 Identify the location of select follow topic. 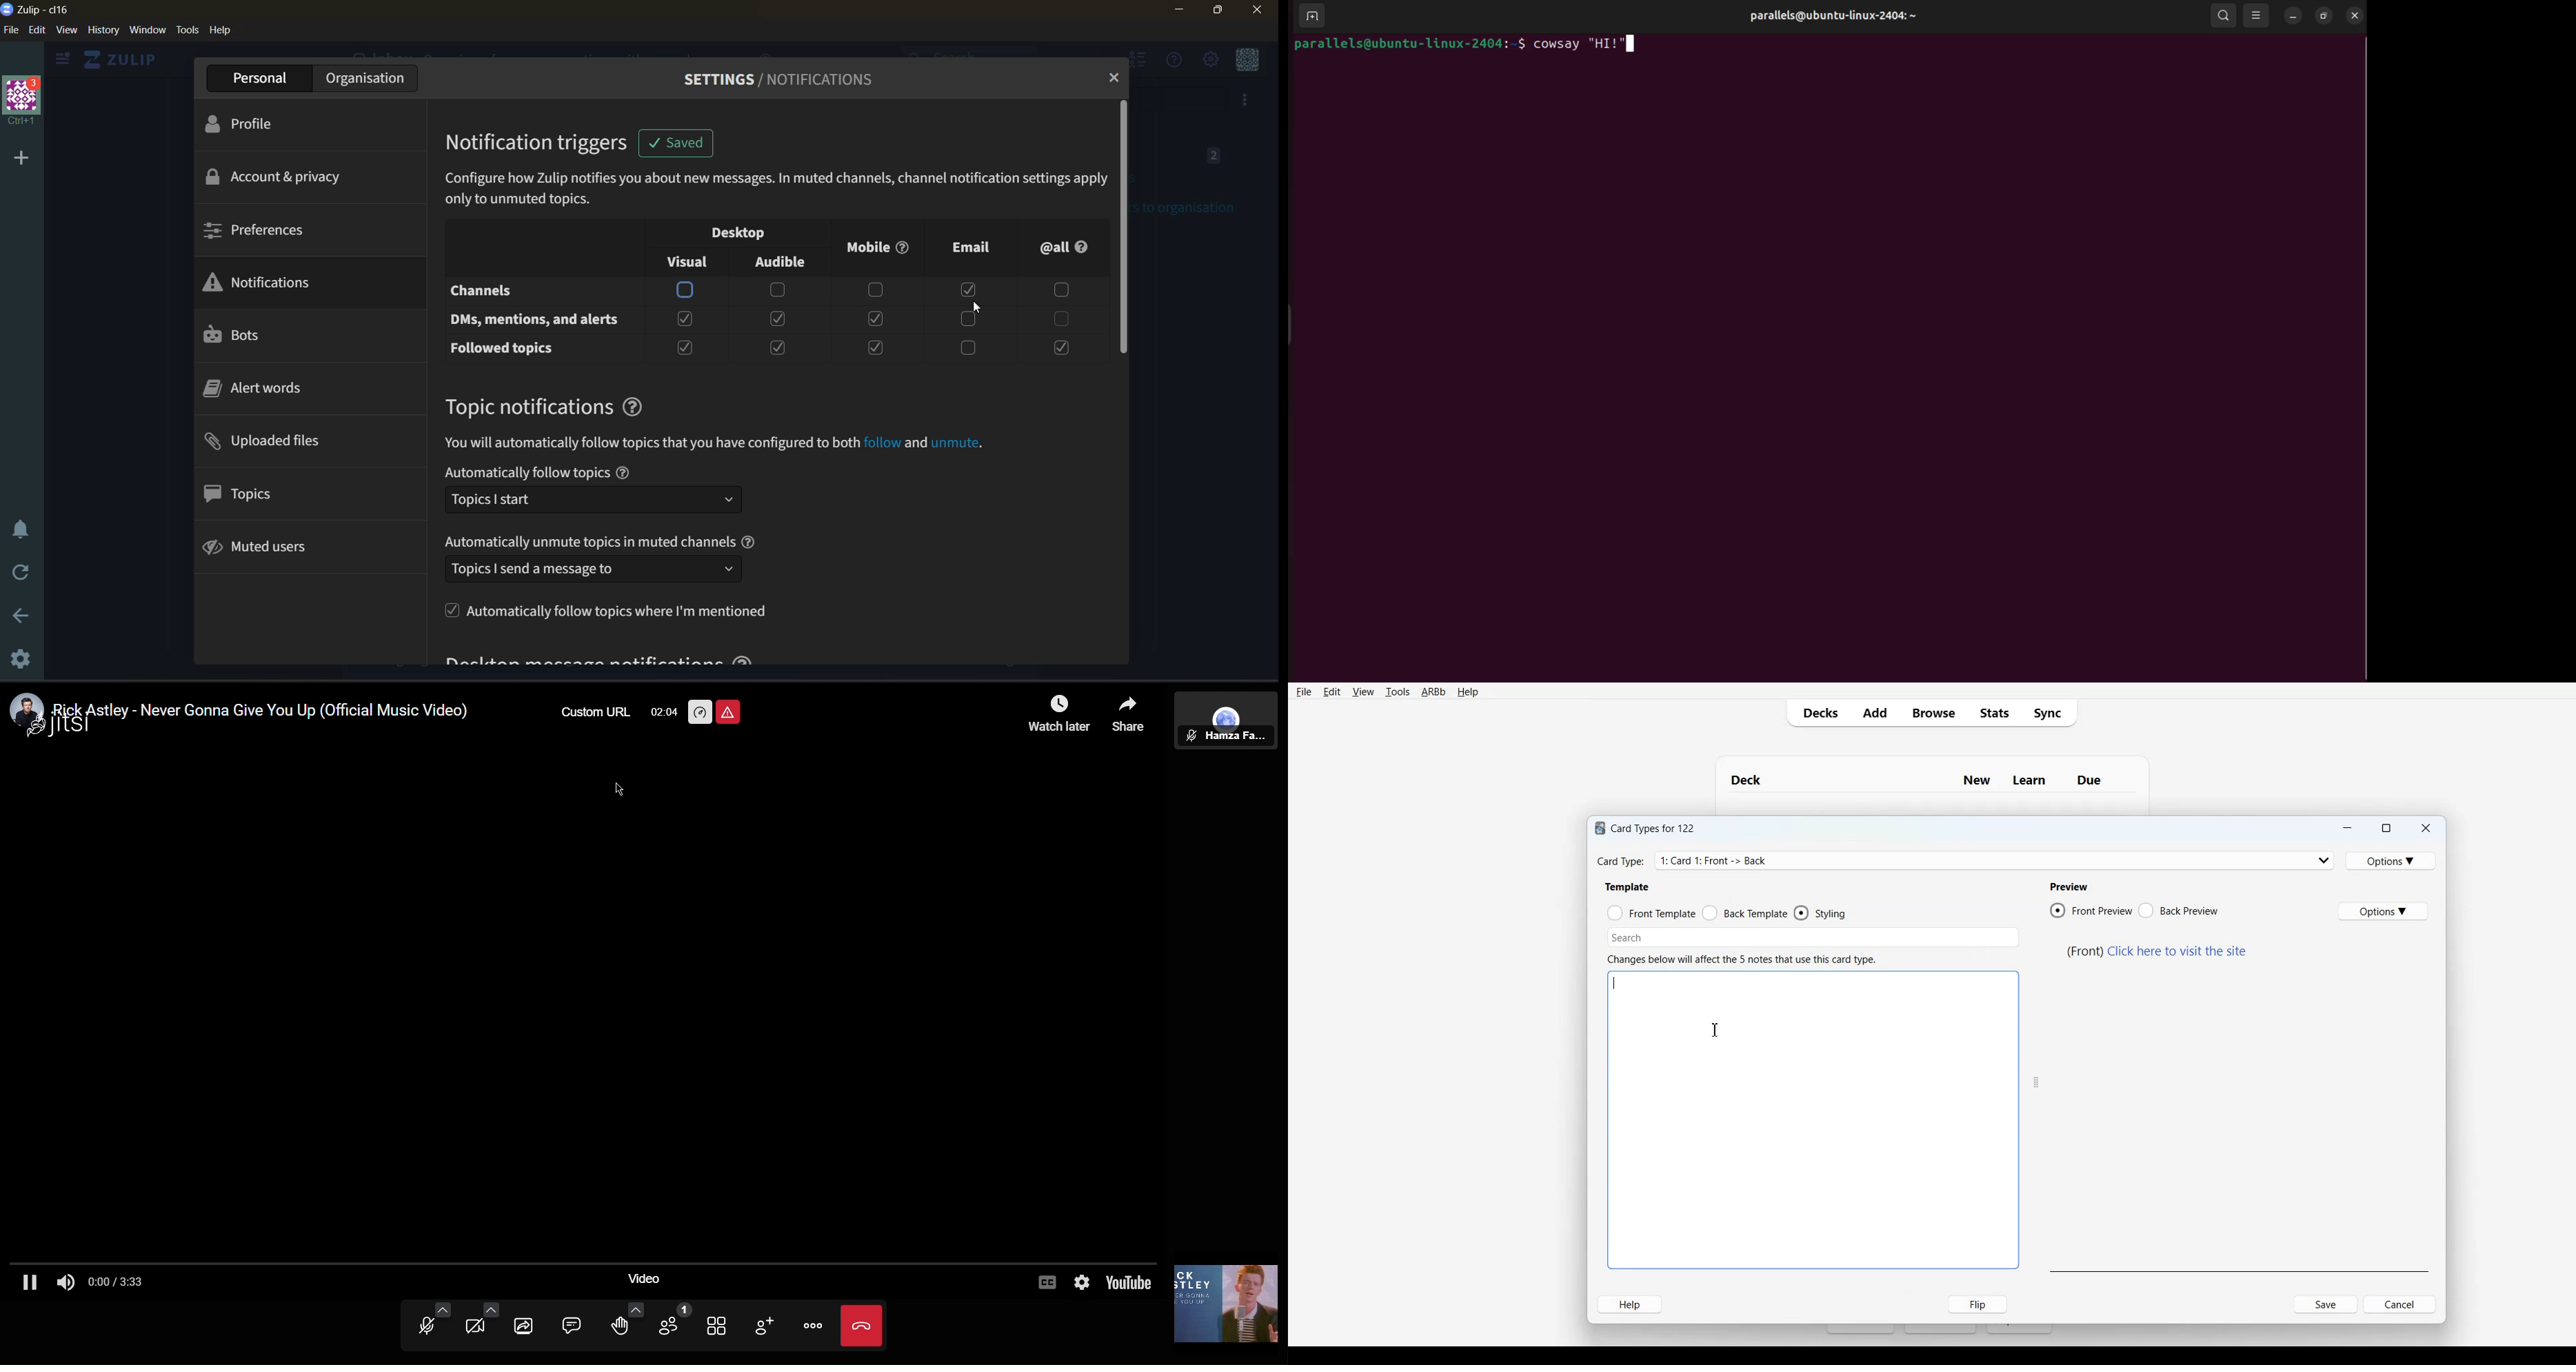
(593, 499).